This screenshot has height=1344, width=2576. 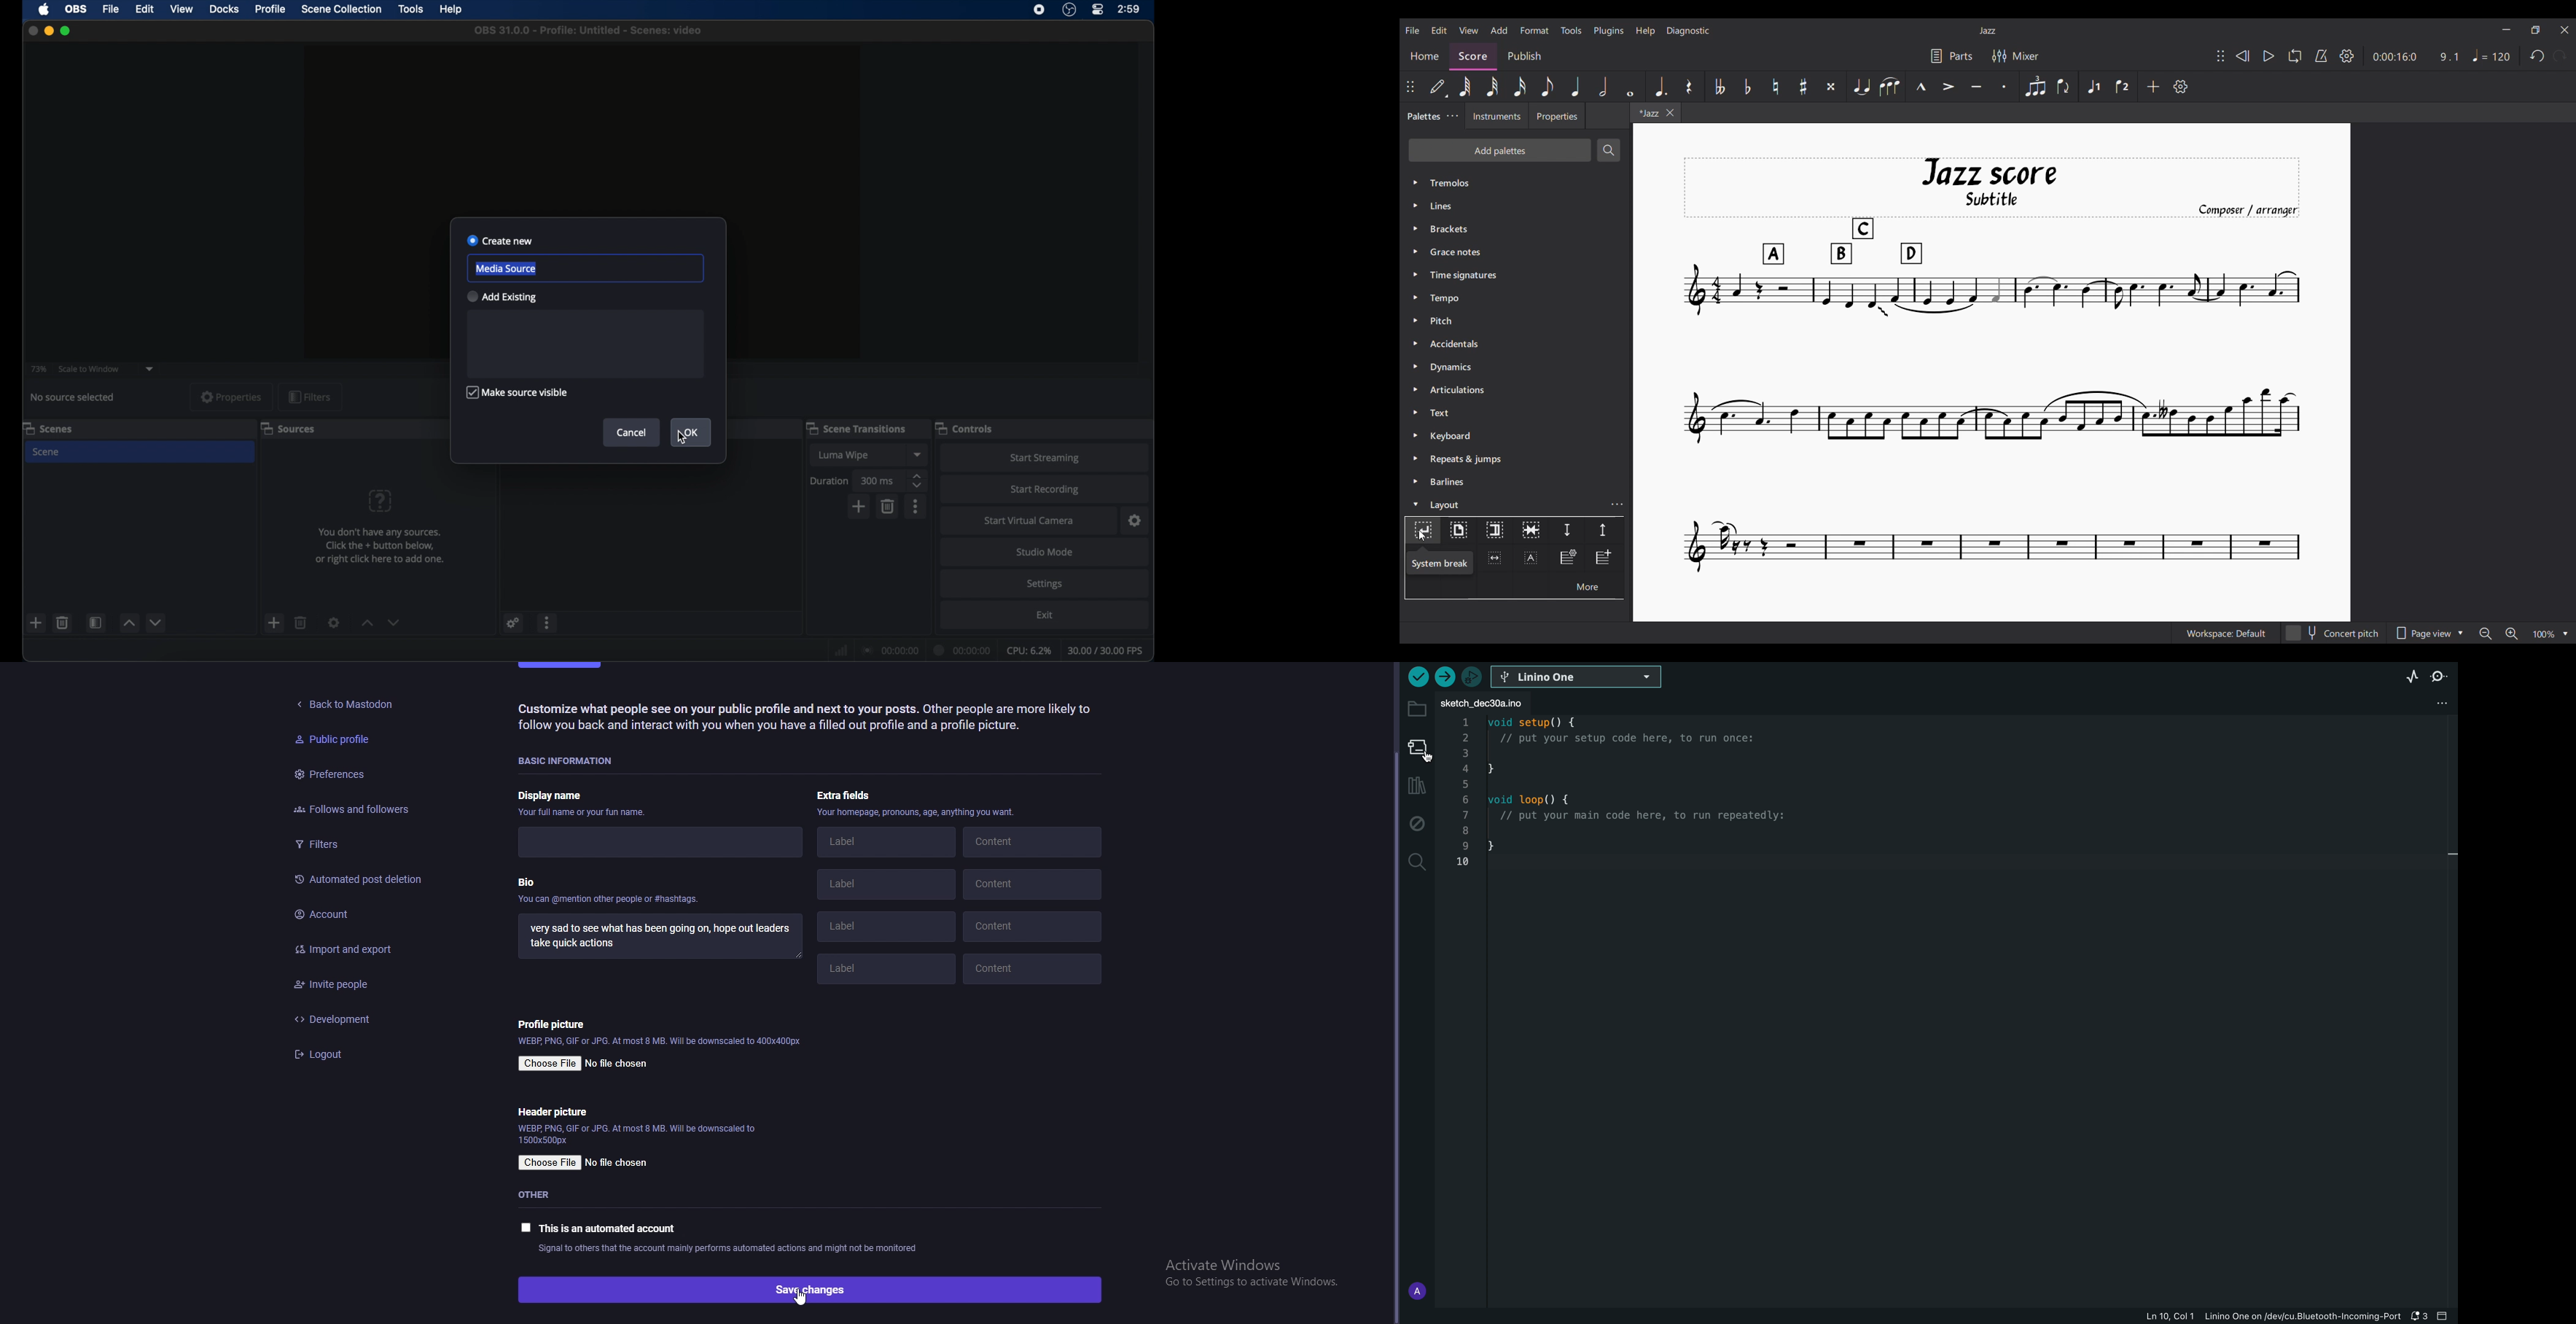 What do you see at coordinates (501, 297) in the screenshot?
I see `add existing` at bounding box center [501, 297].